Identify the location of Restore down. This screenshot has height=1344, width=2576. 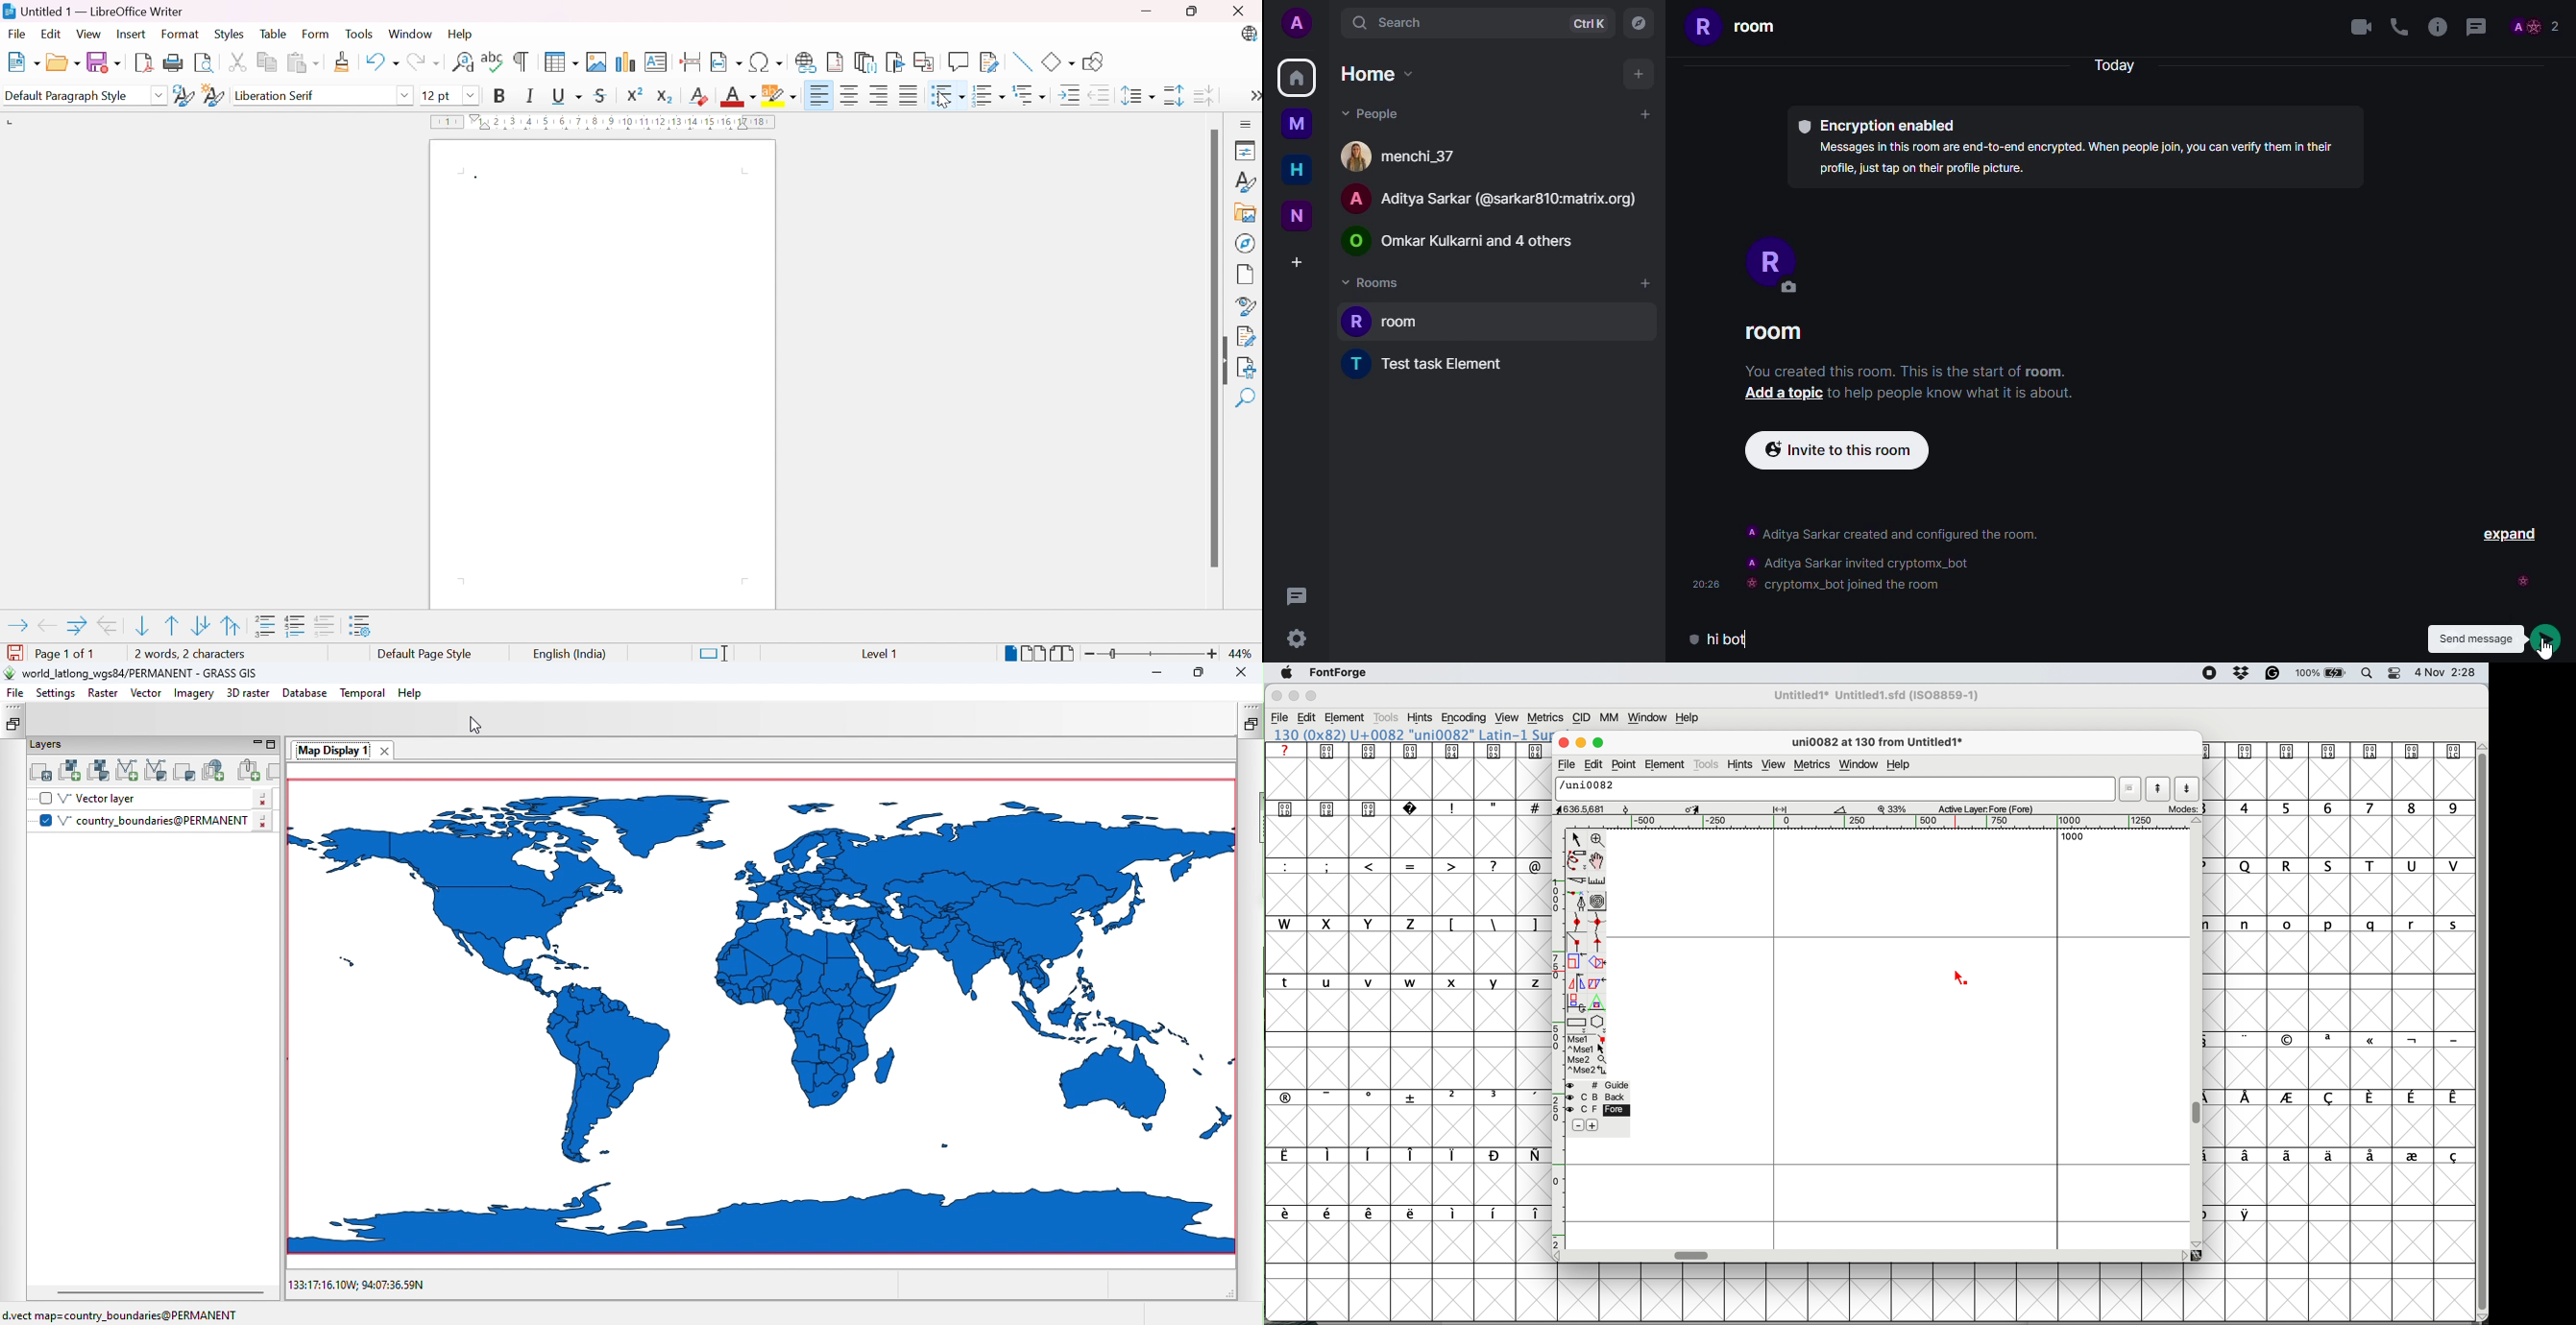
(1194, 11).